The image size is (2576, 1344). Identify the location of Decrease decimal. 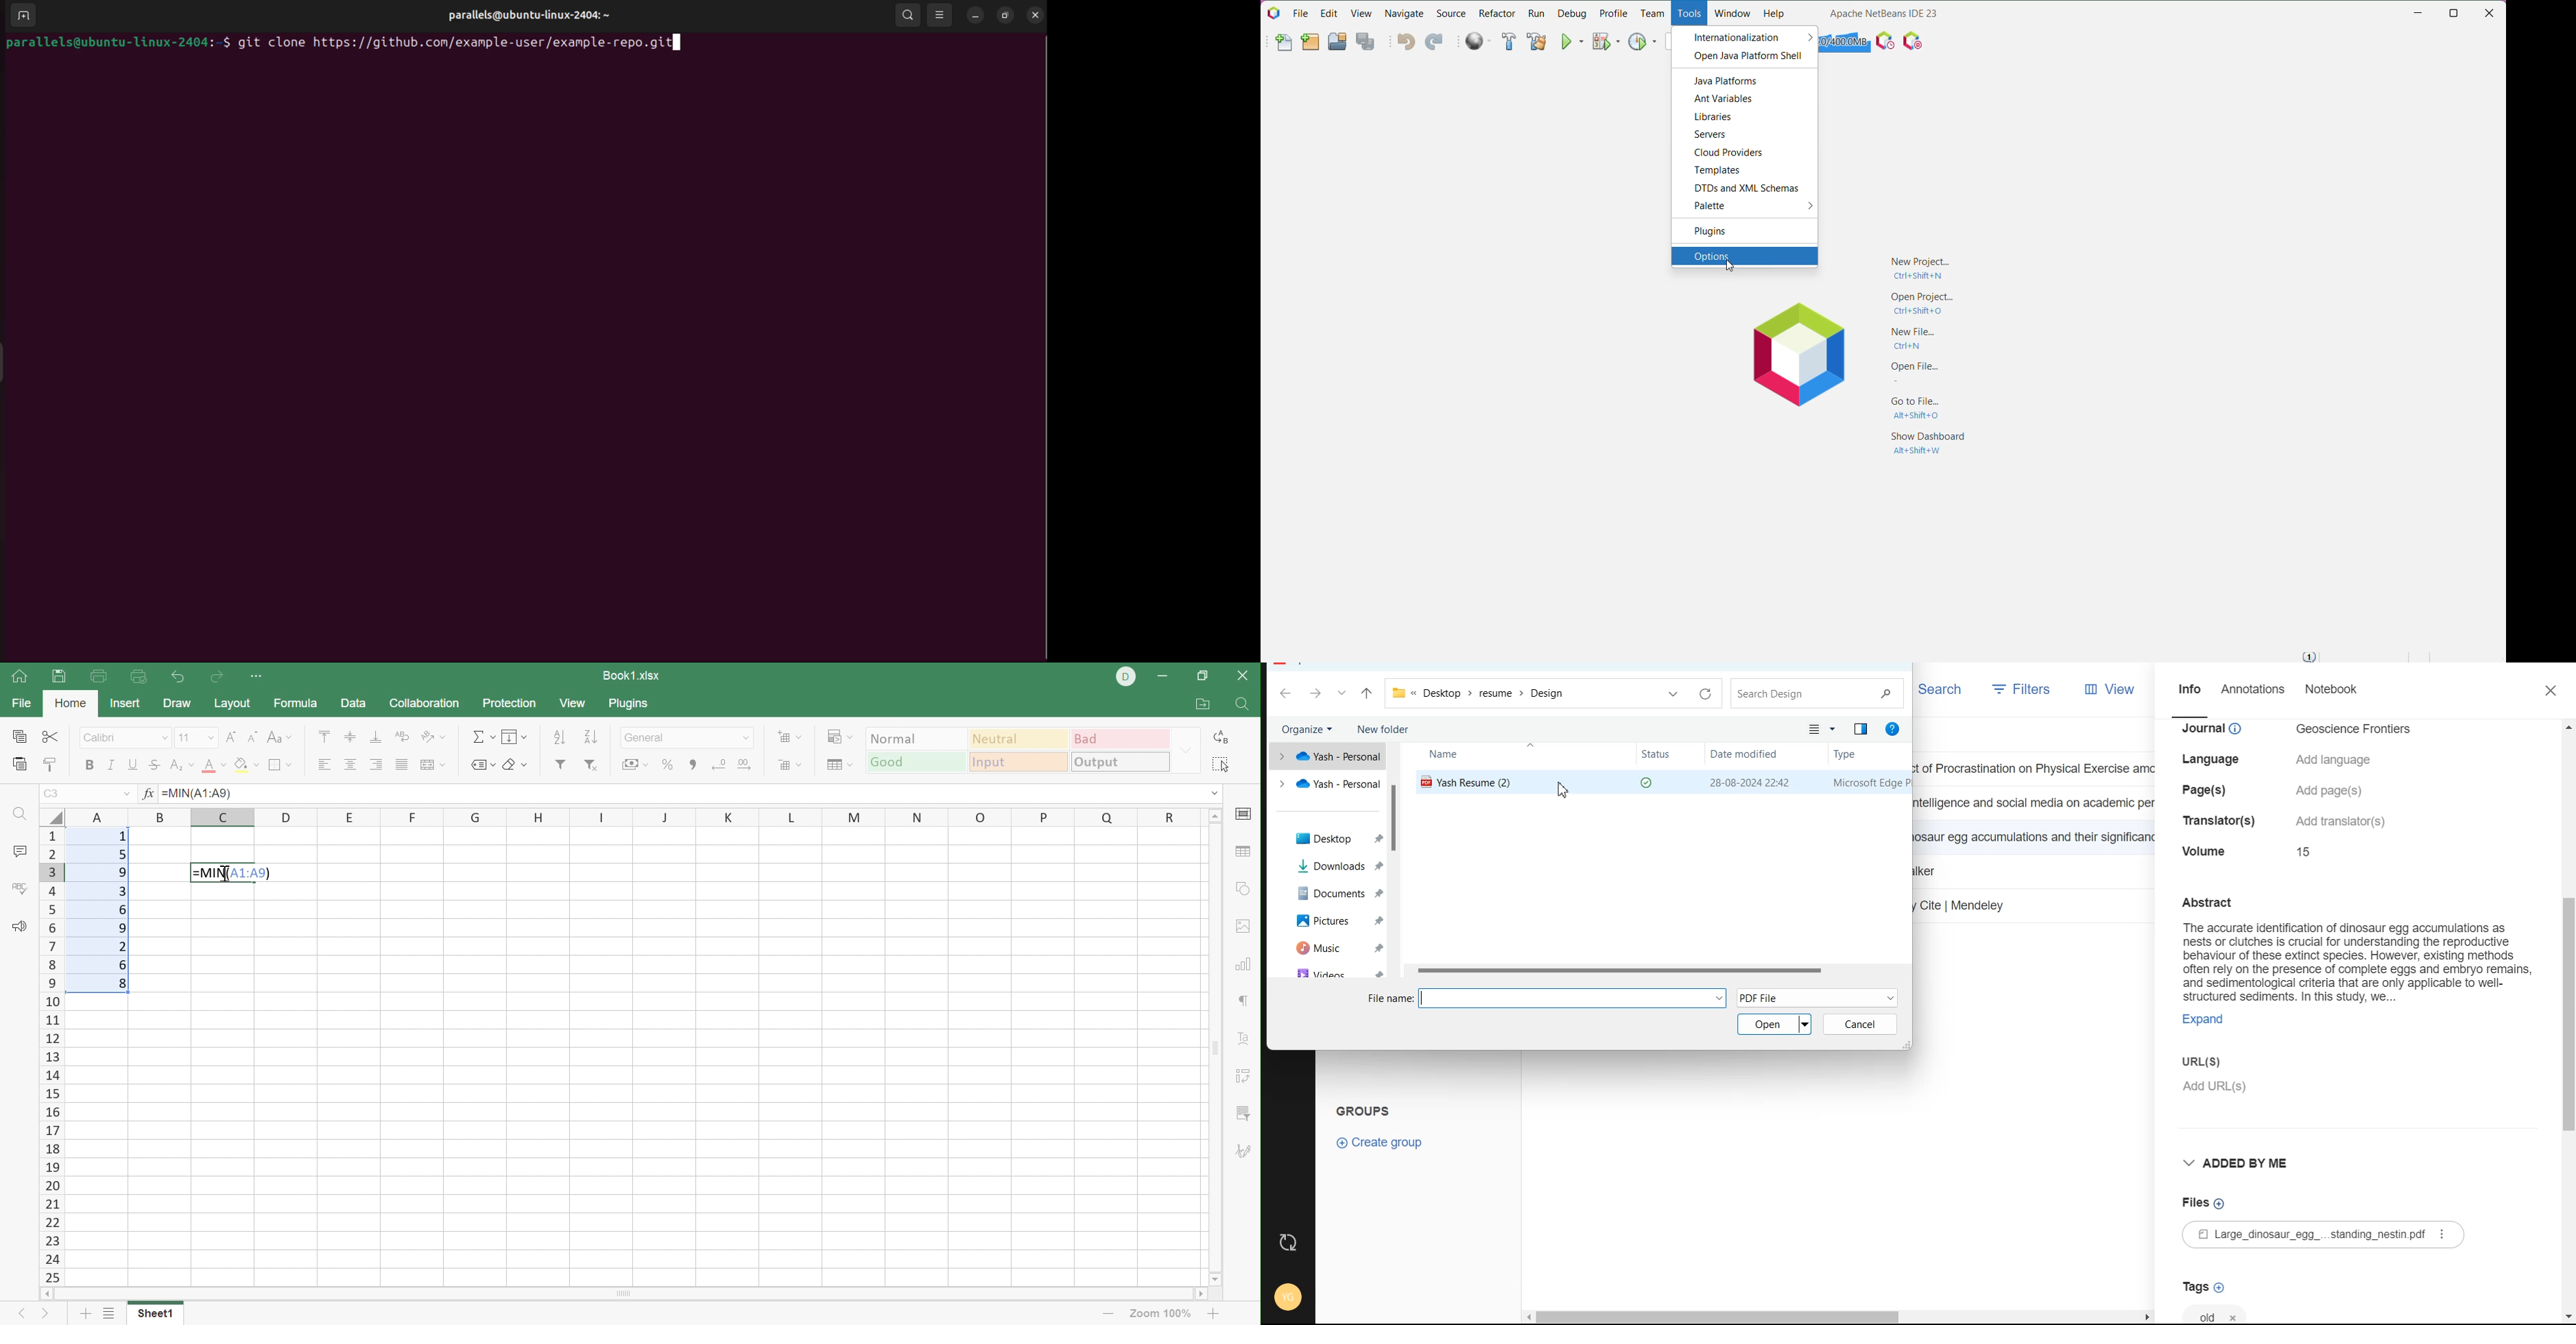
(720, 761).